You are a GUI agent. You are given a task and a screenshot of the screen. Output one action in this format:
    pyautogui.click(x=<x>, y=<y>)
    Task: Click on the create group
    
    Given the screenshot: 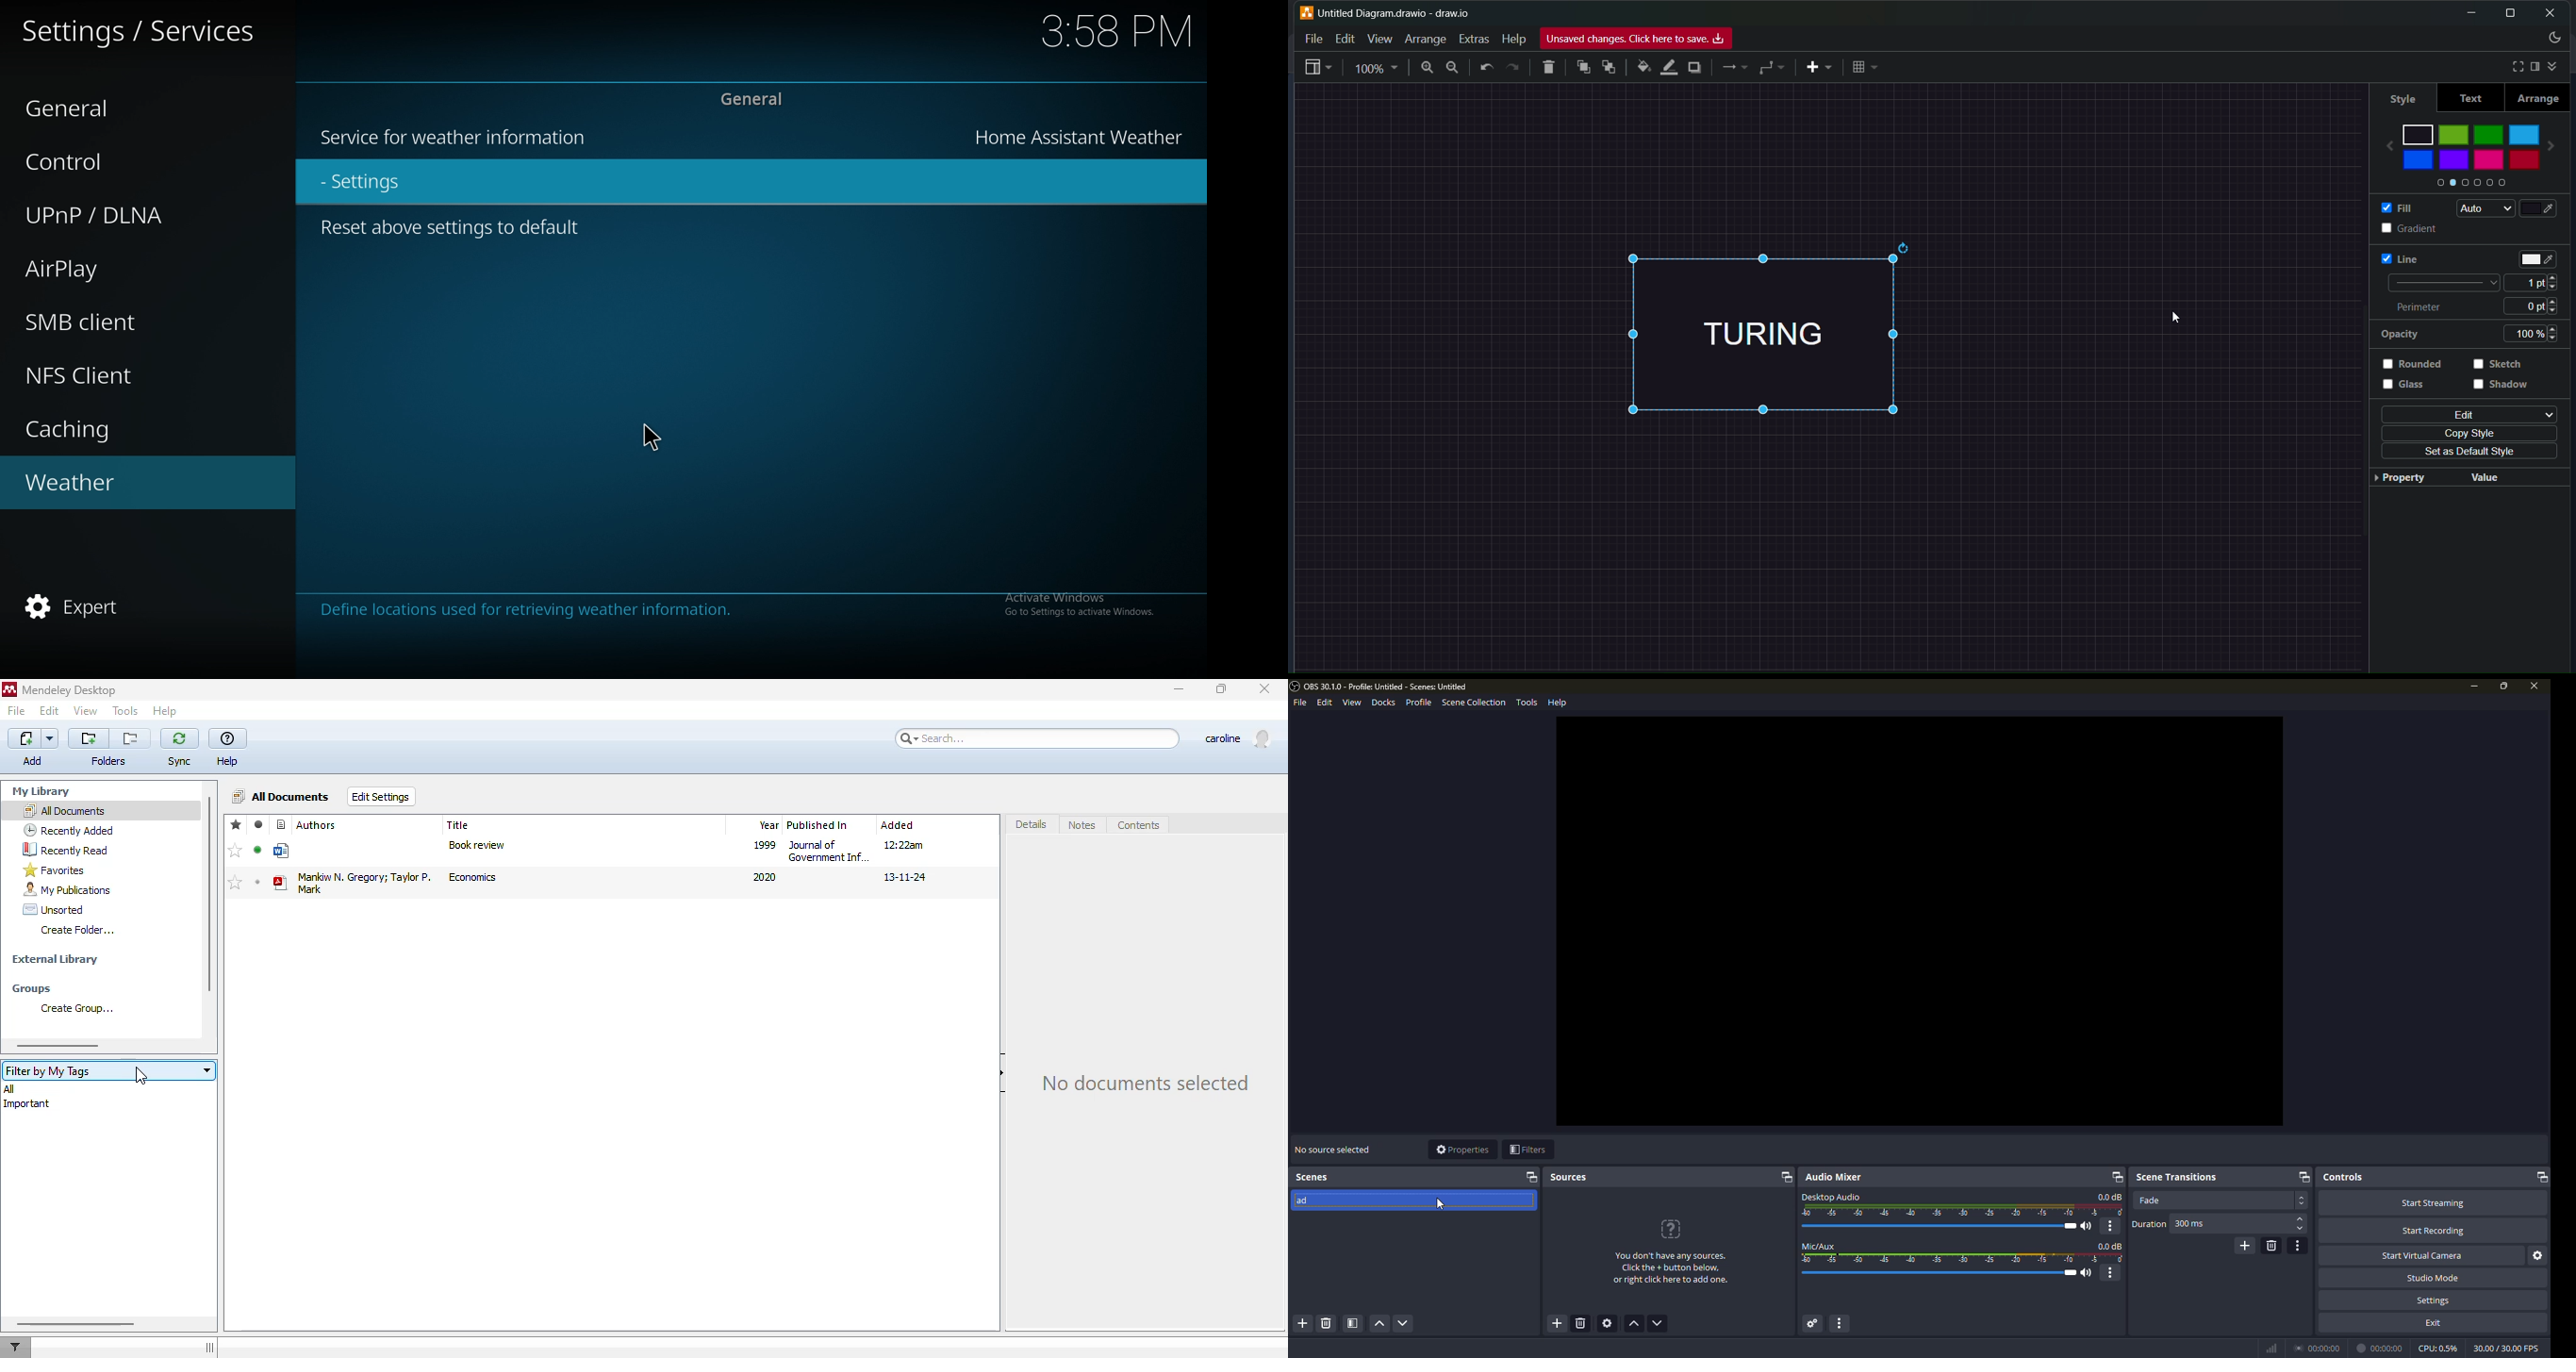 What is the action you would take?
    pyautogui.click(x=73, y=1008)
    